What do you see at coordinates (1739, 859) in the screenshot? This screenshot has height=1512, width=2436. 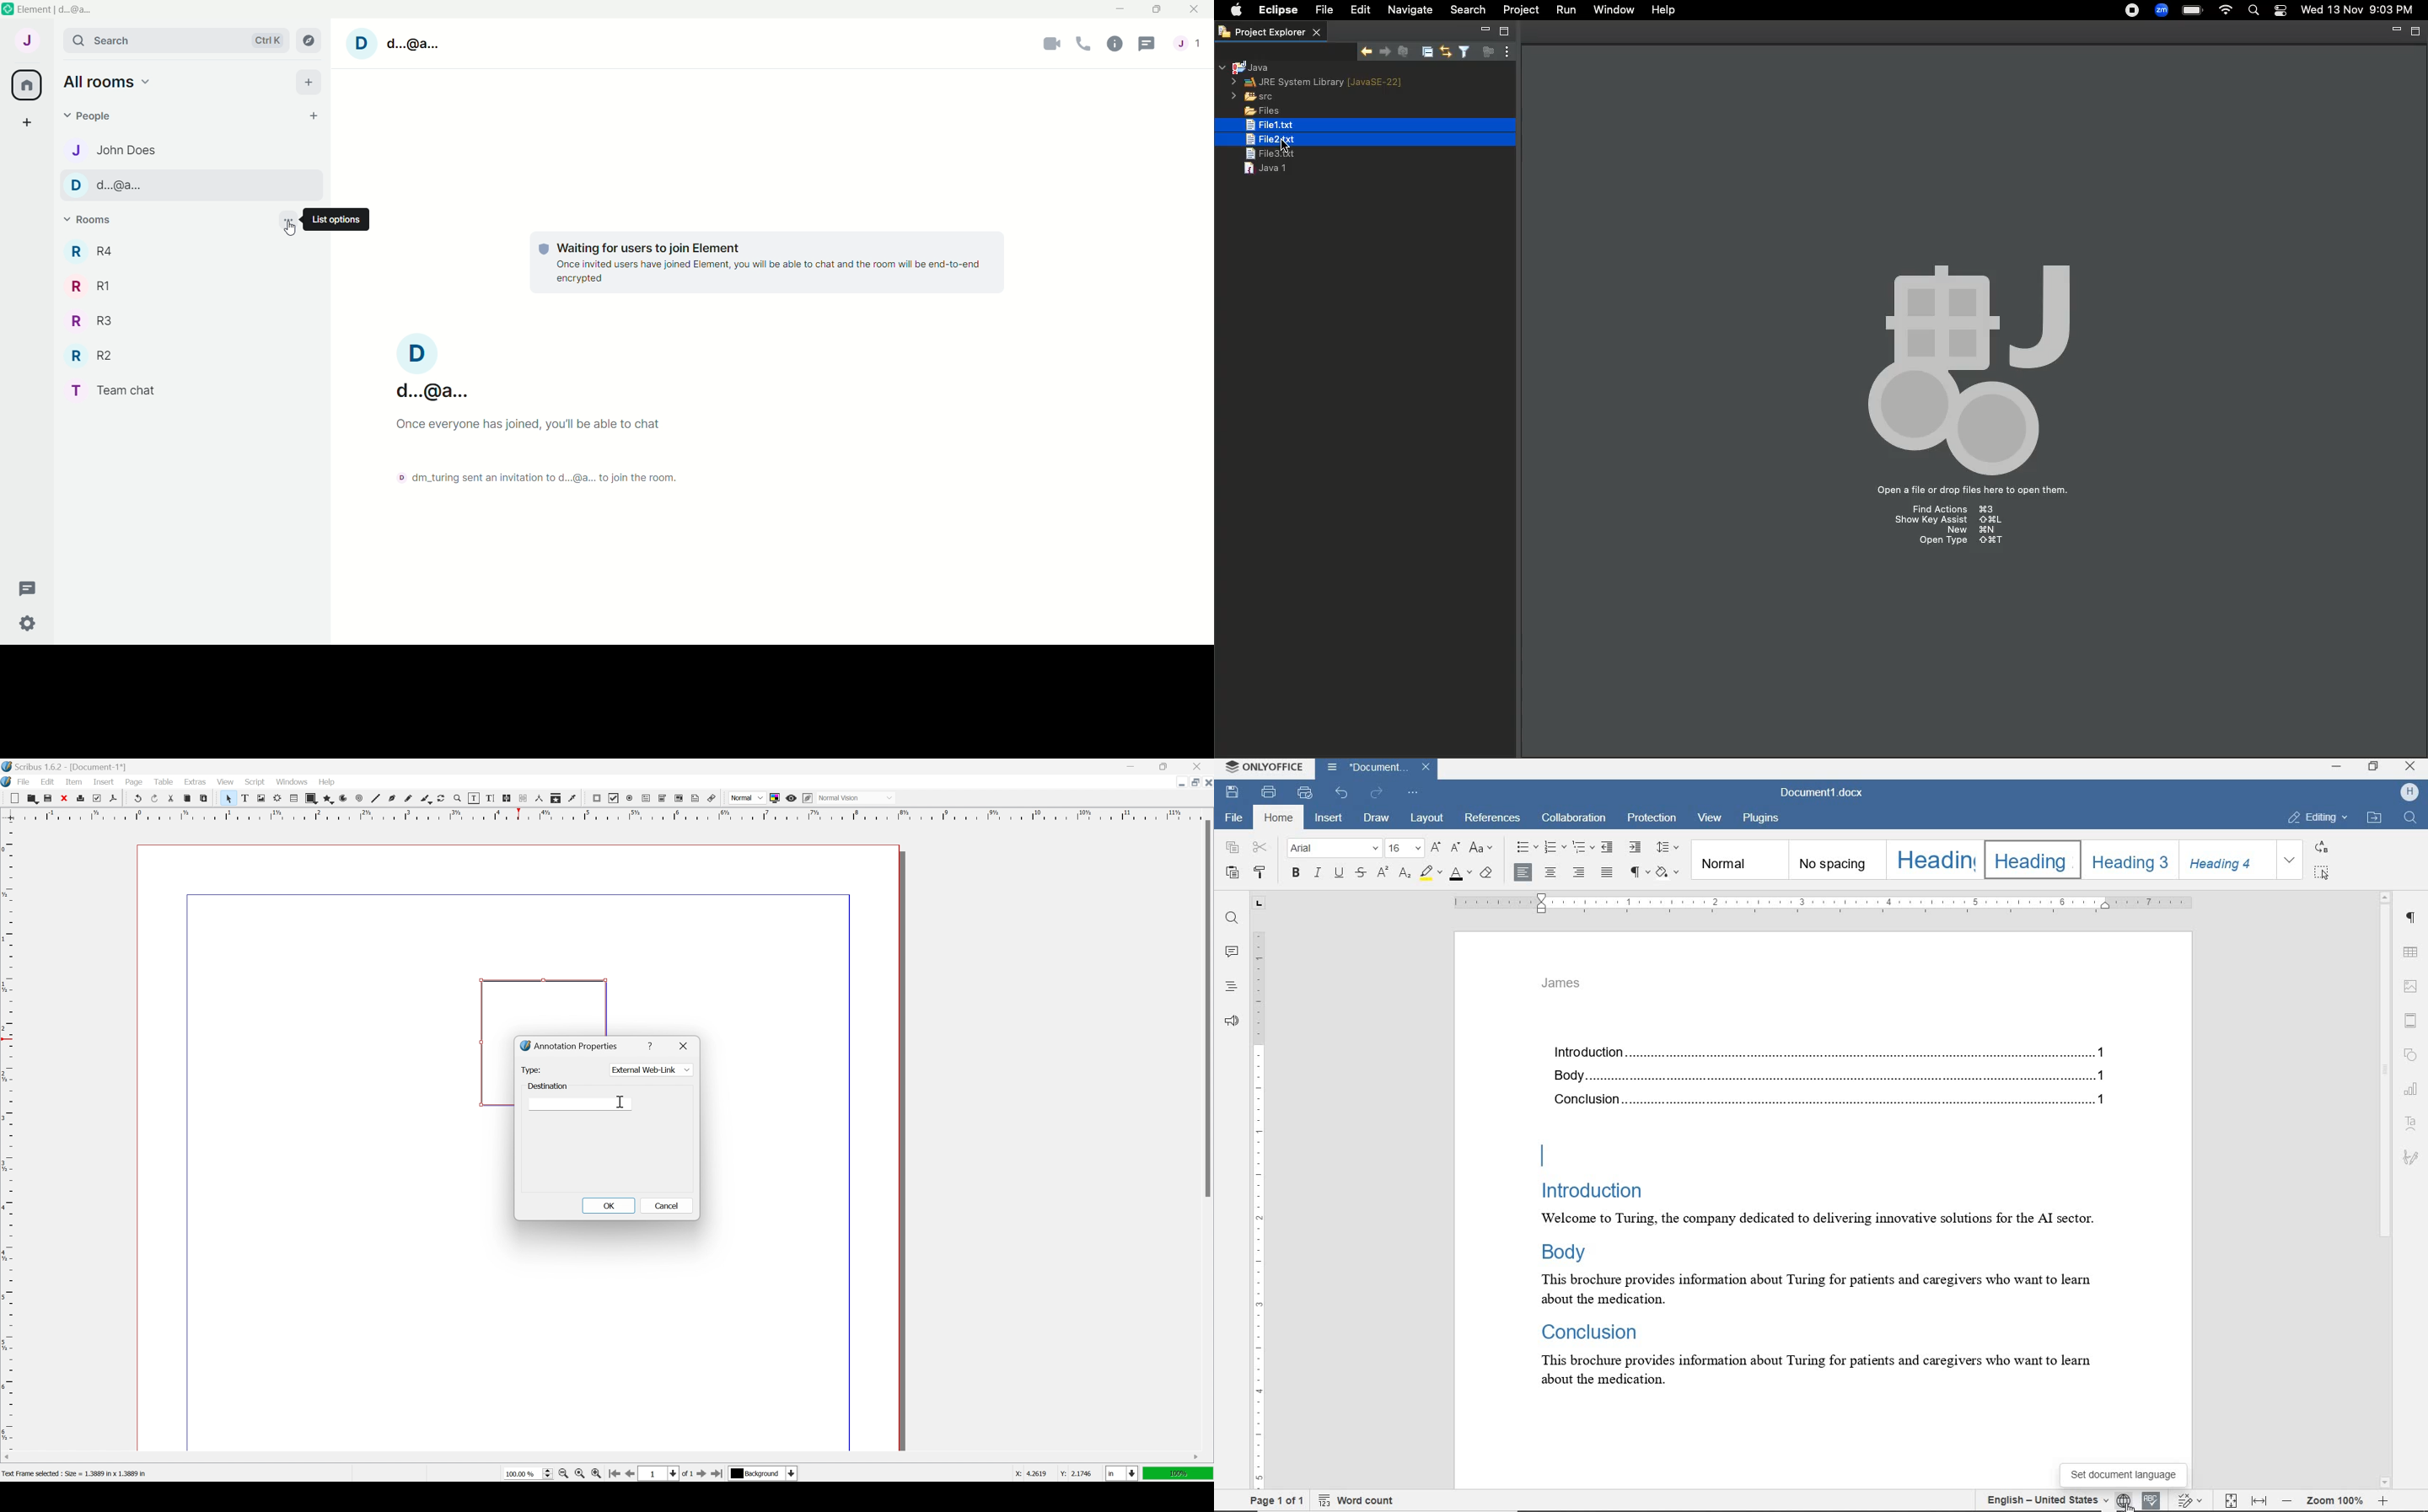 I see `normal` at bounding box center [1739, 859].